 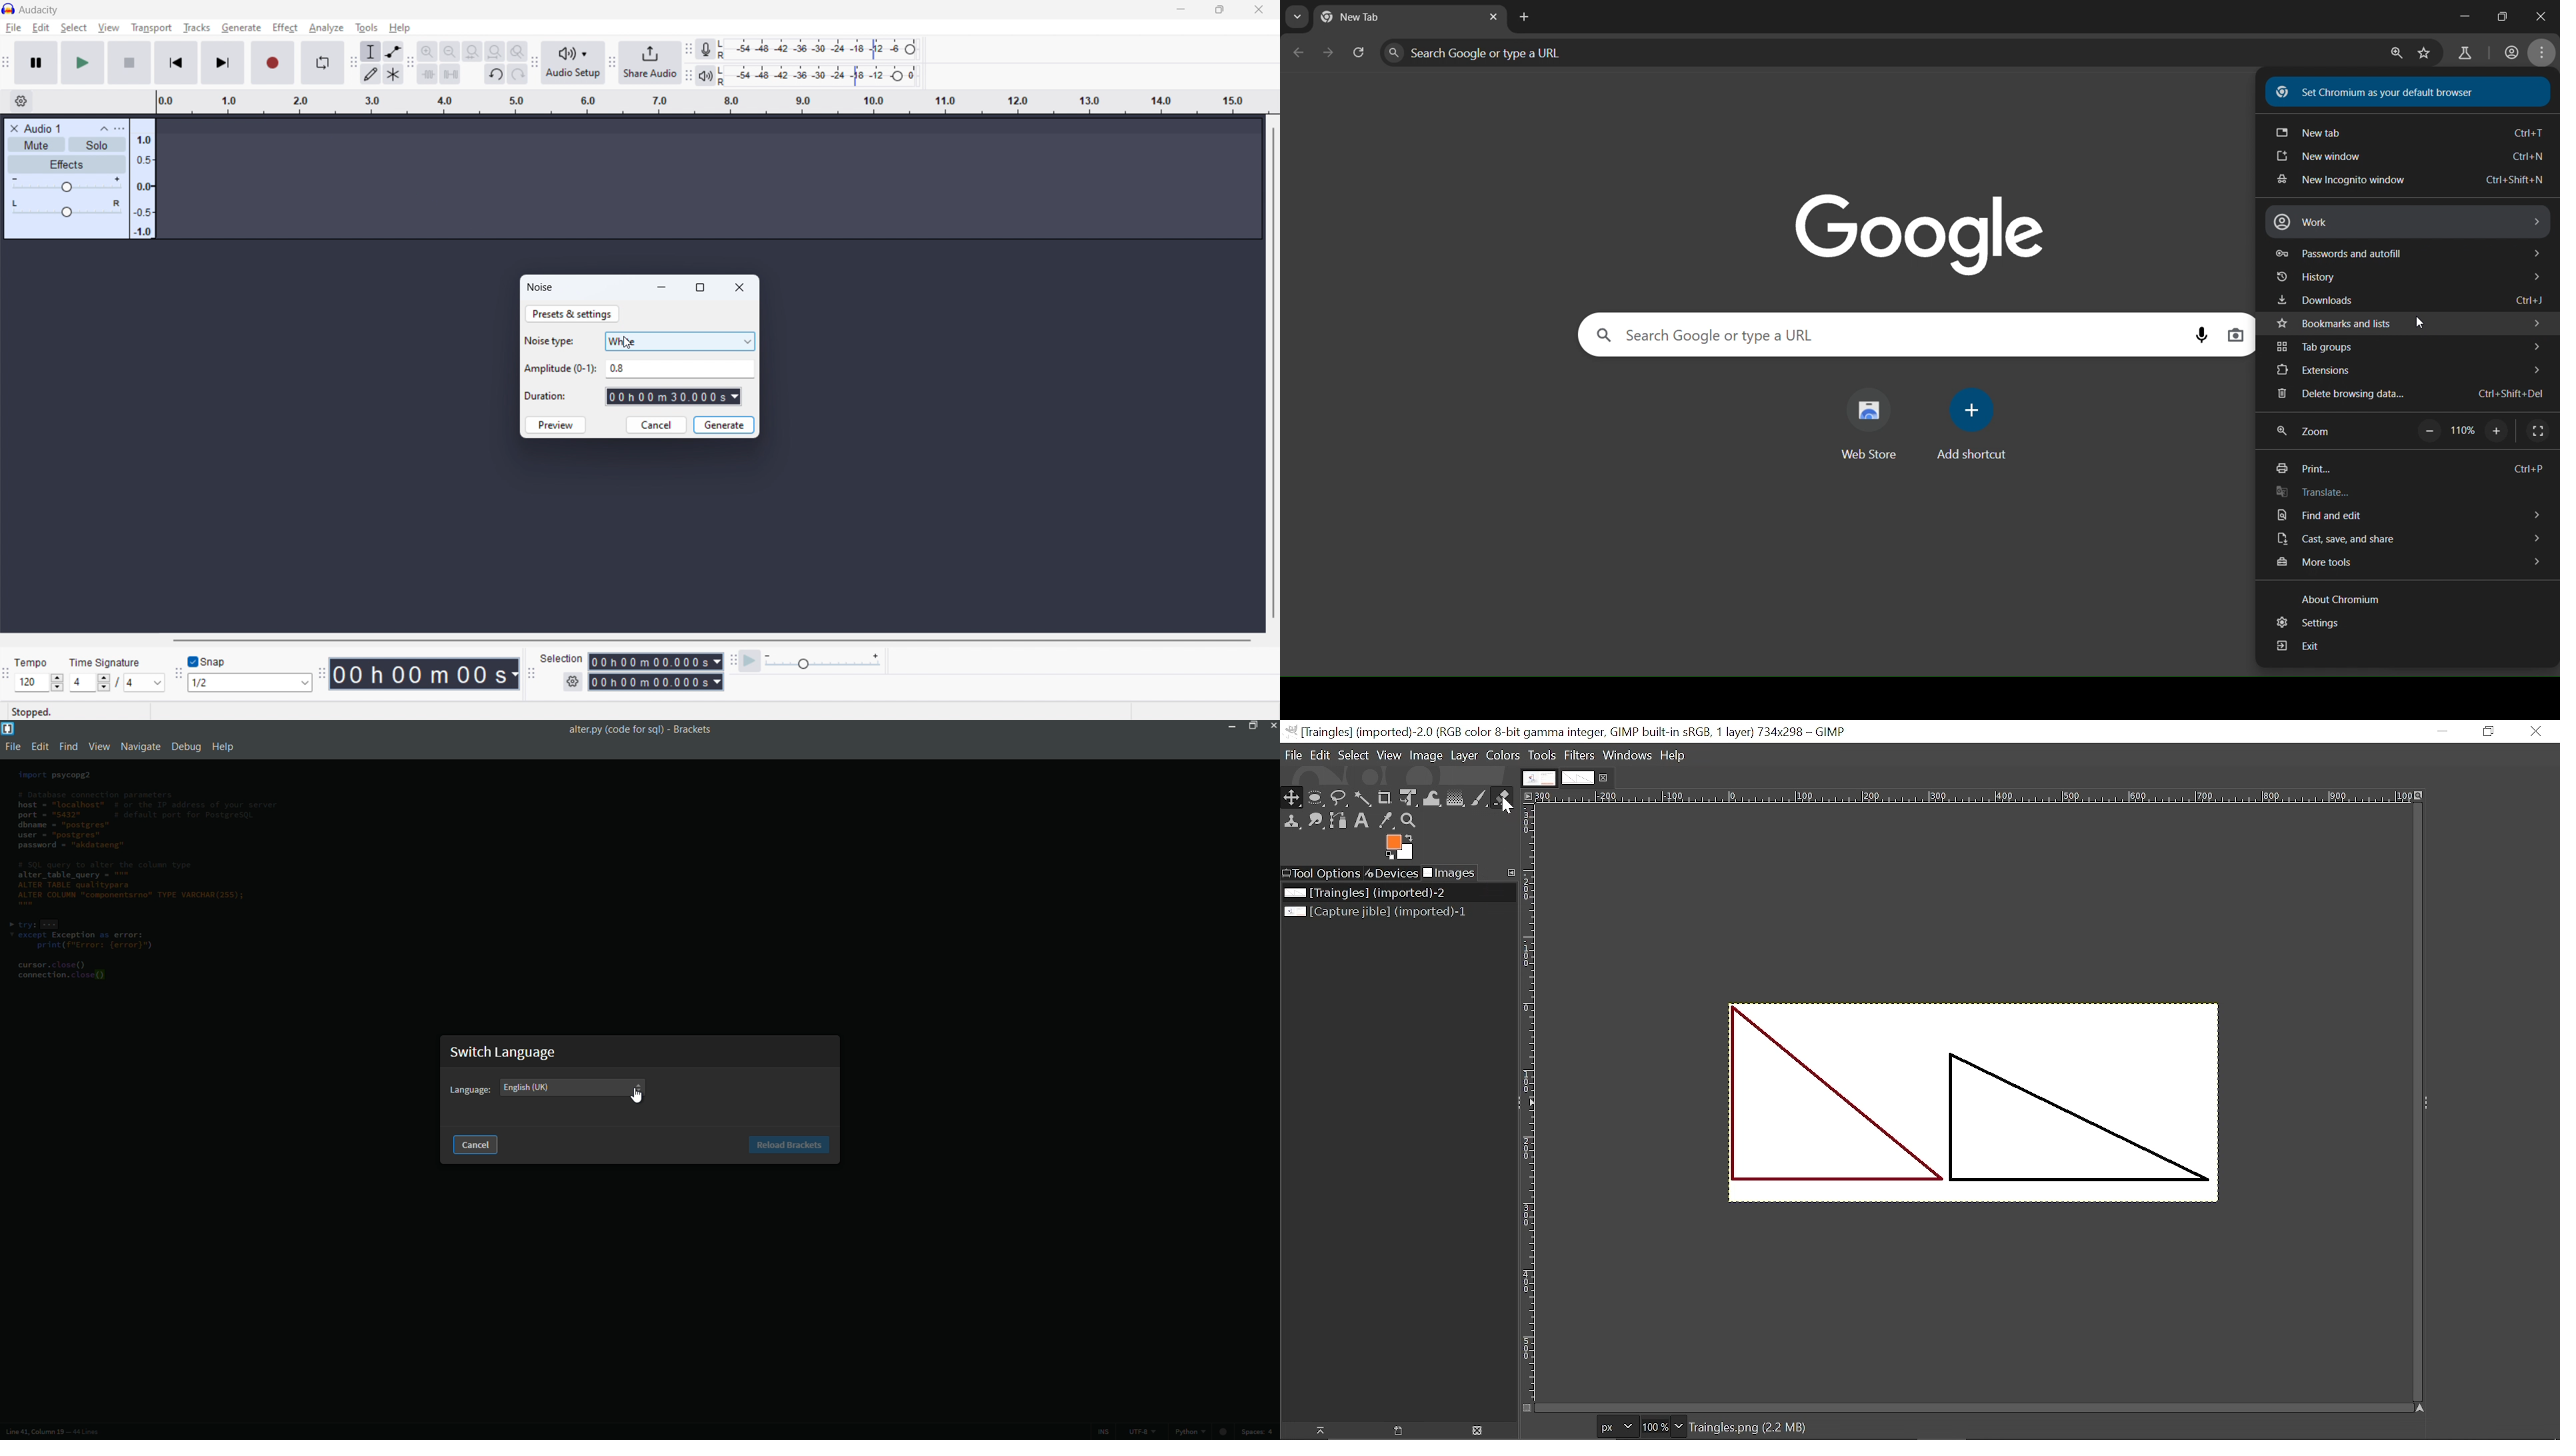 I want to click on new tab, so click(x=2409, y=133).